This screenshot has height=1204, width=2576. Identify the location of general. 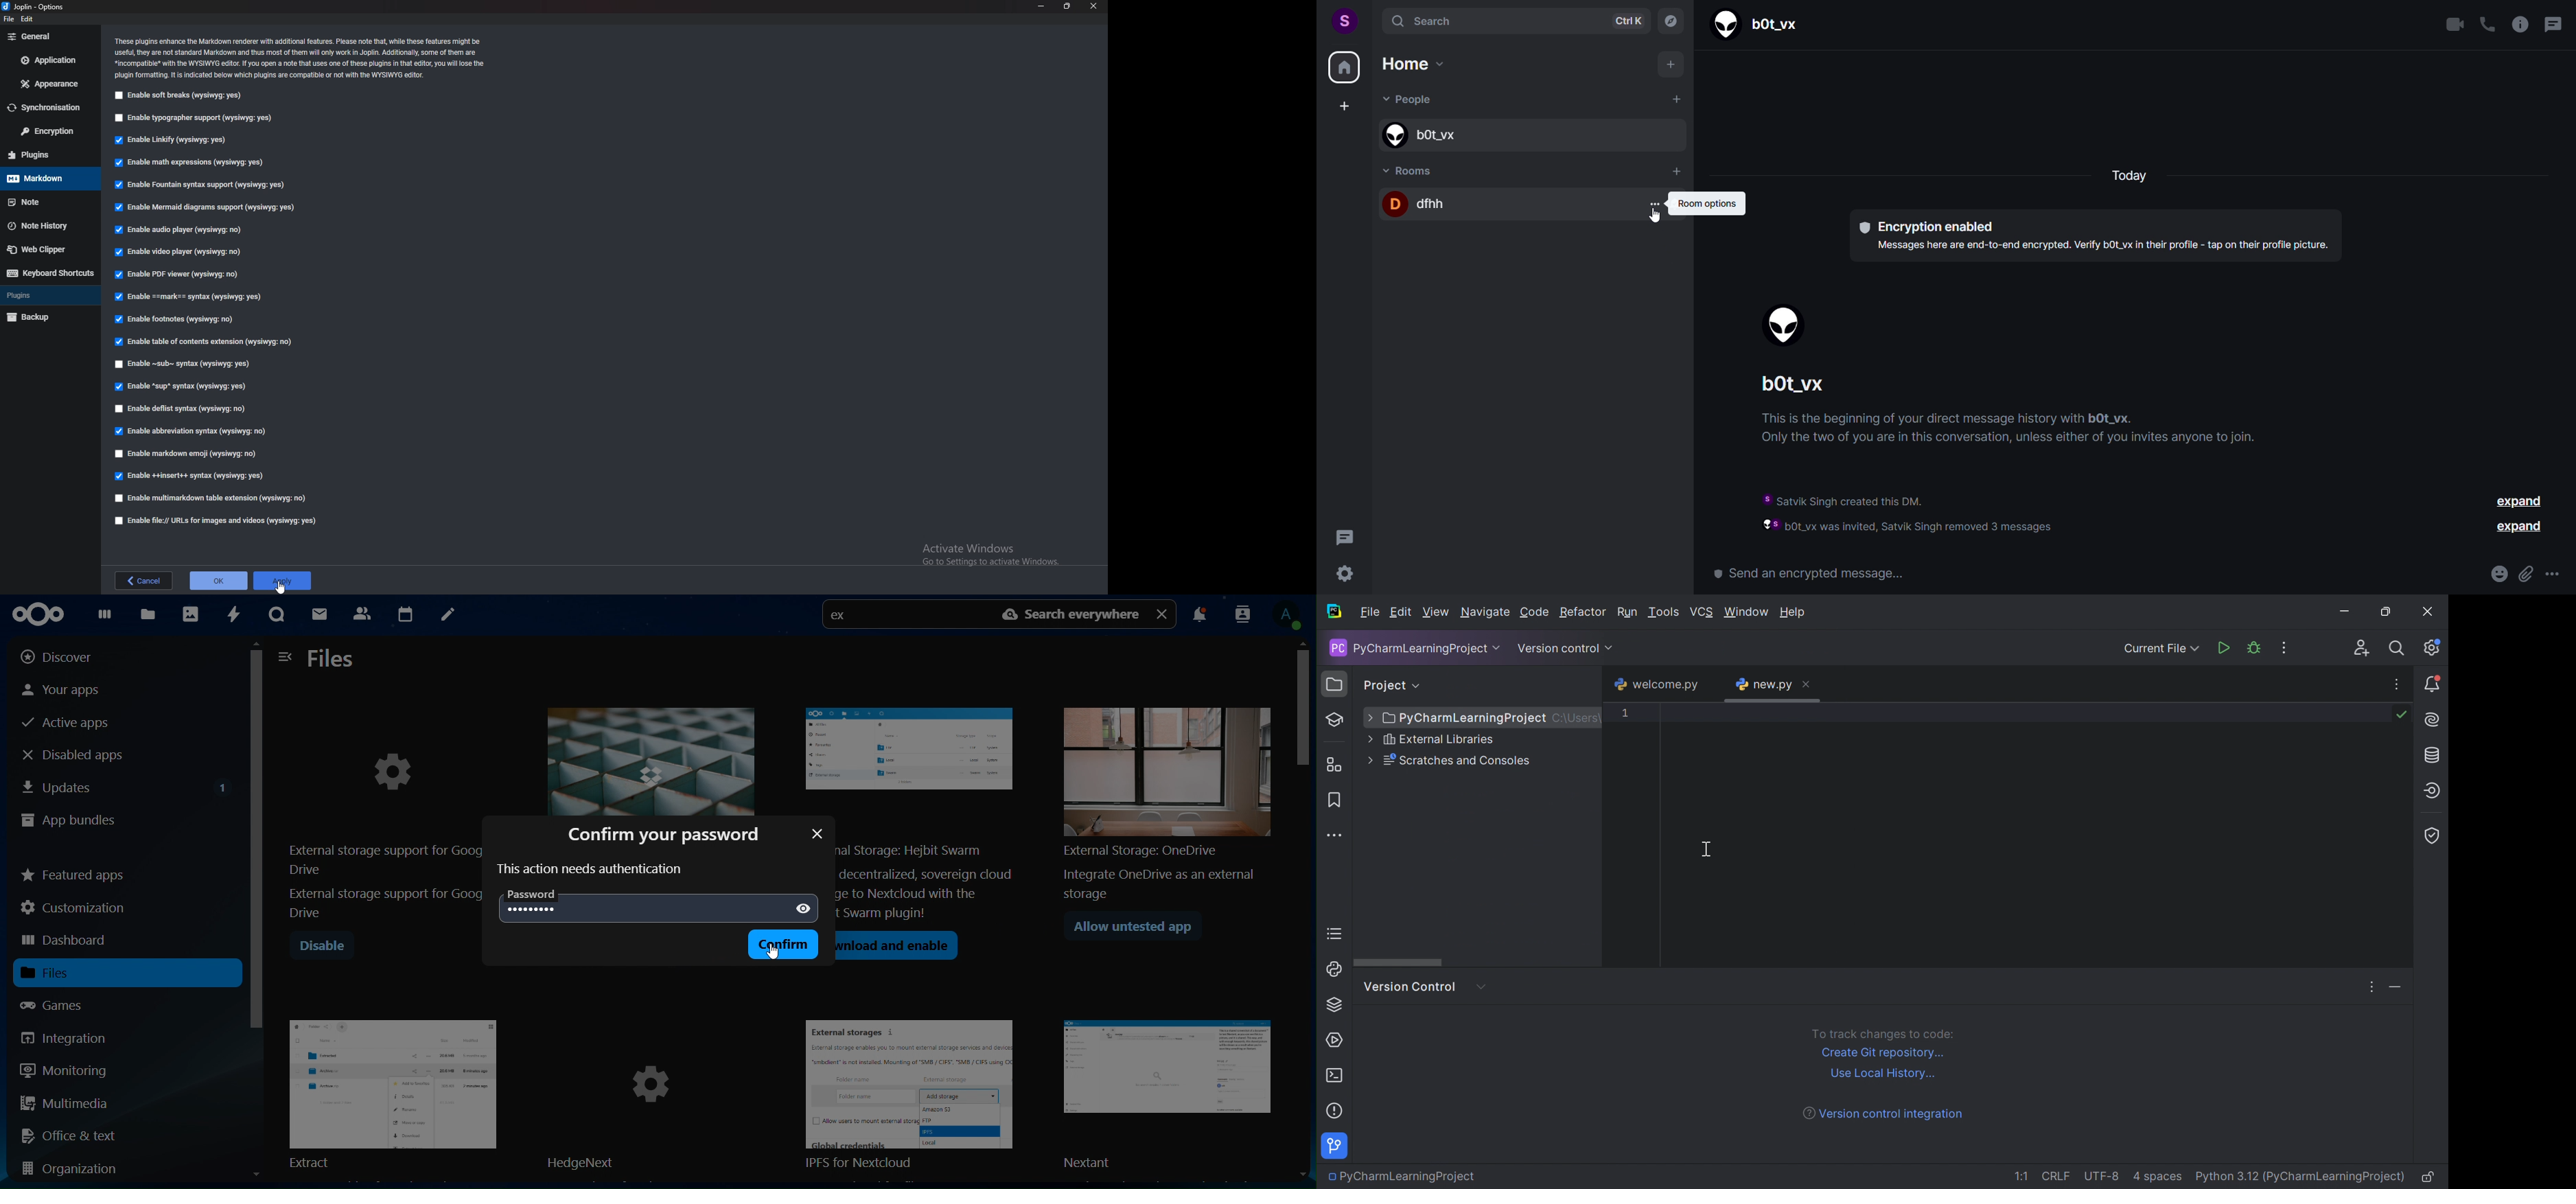
(51, 37).